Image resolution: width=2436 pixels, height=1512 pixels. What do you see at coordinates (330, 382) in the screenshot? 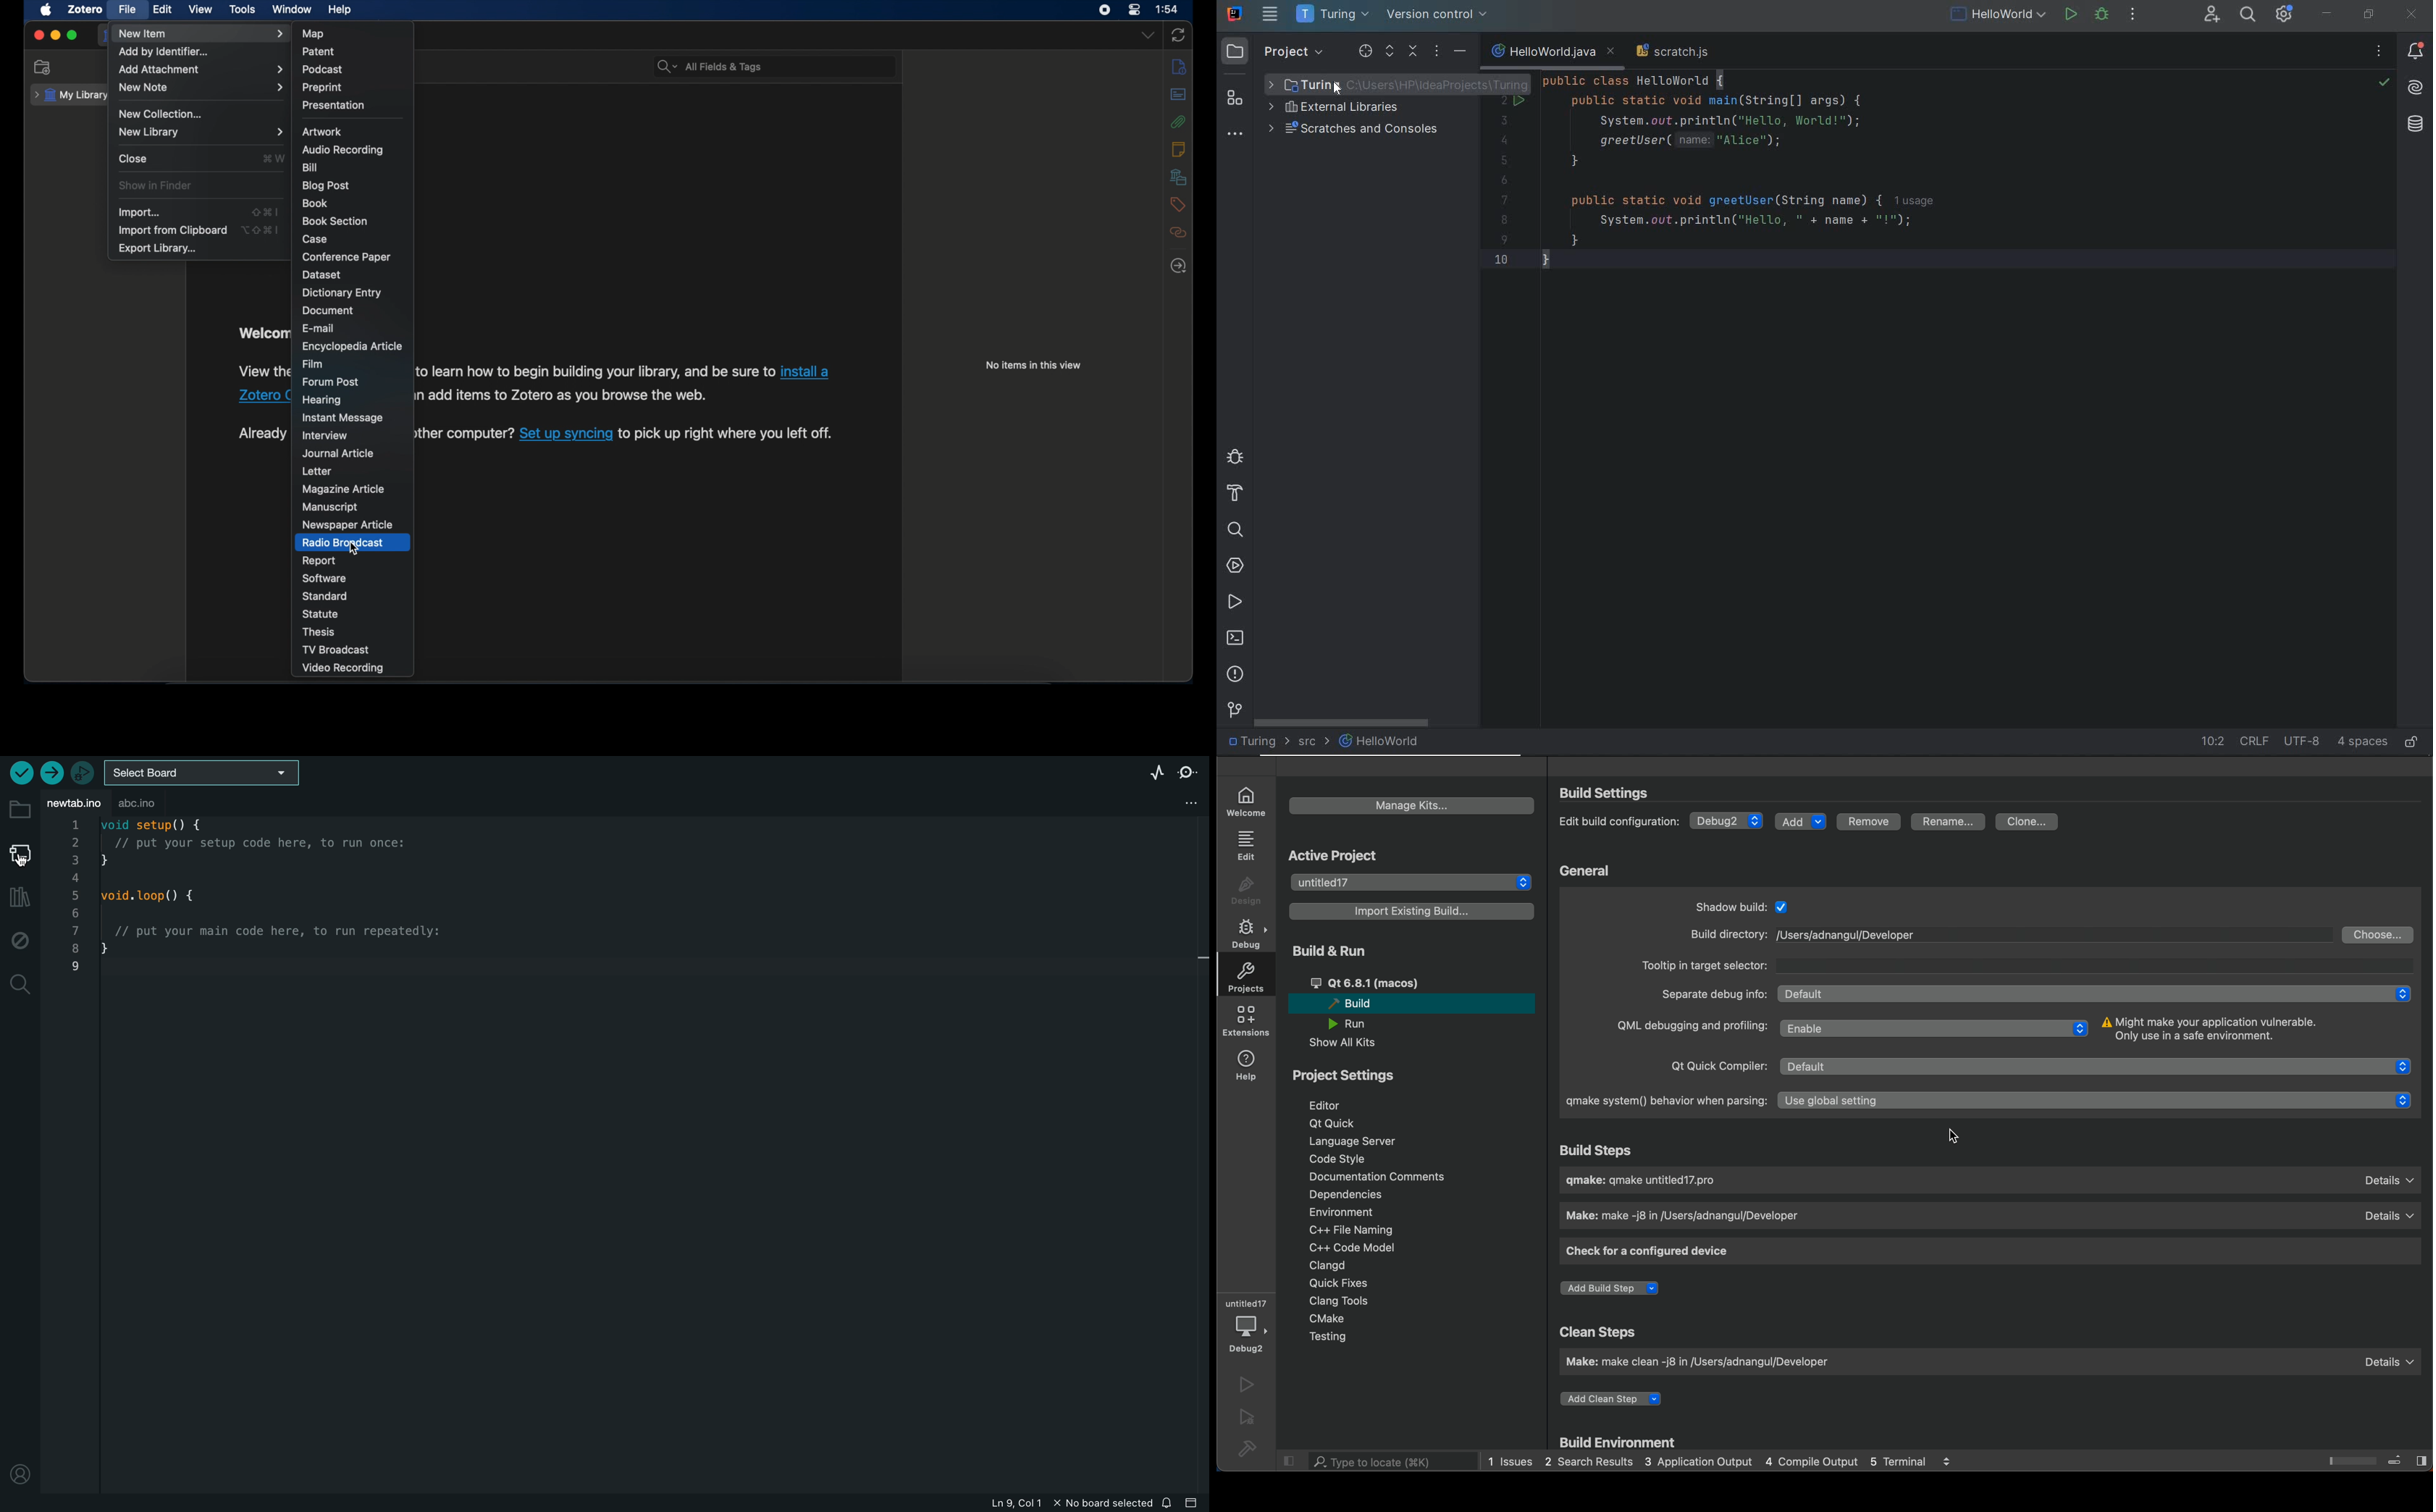
I see `forum post` at bounding box center [330, 382].